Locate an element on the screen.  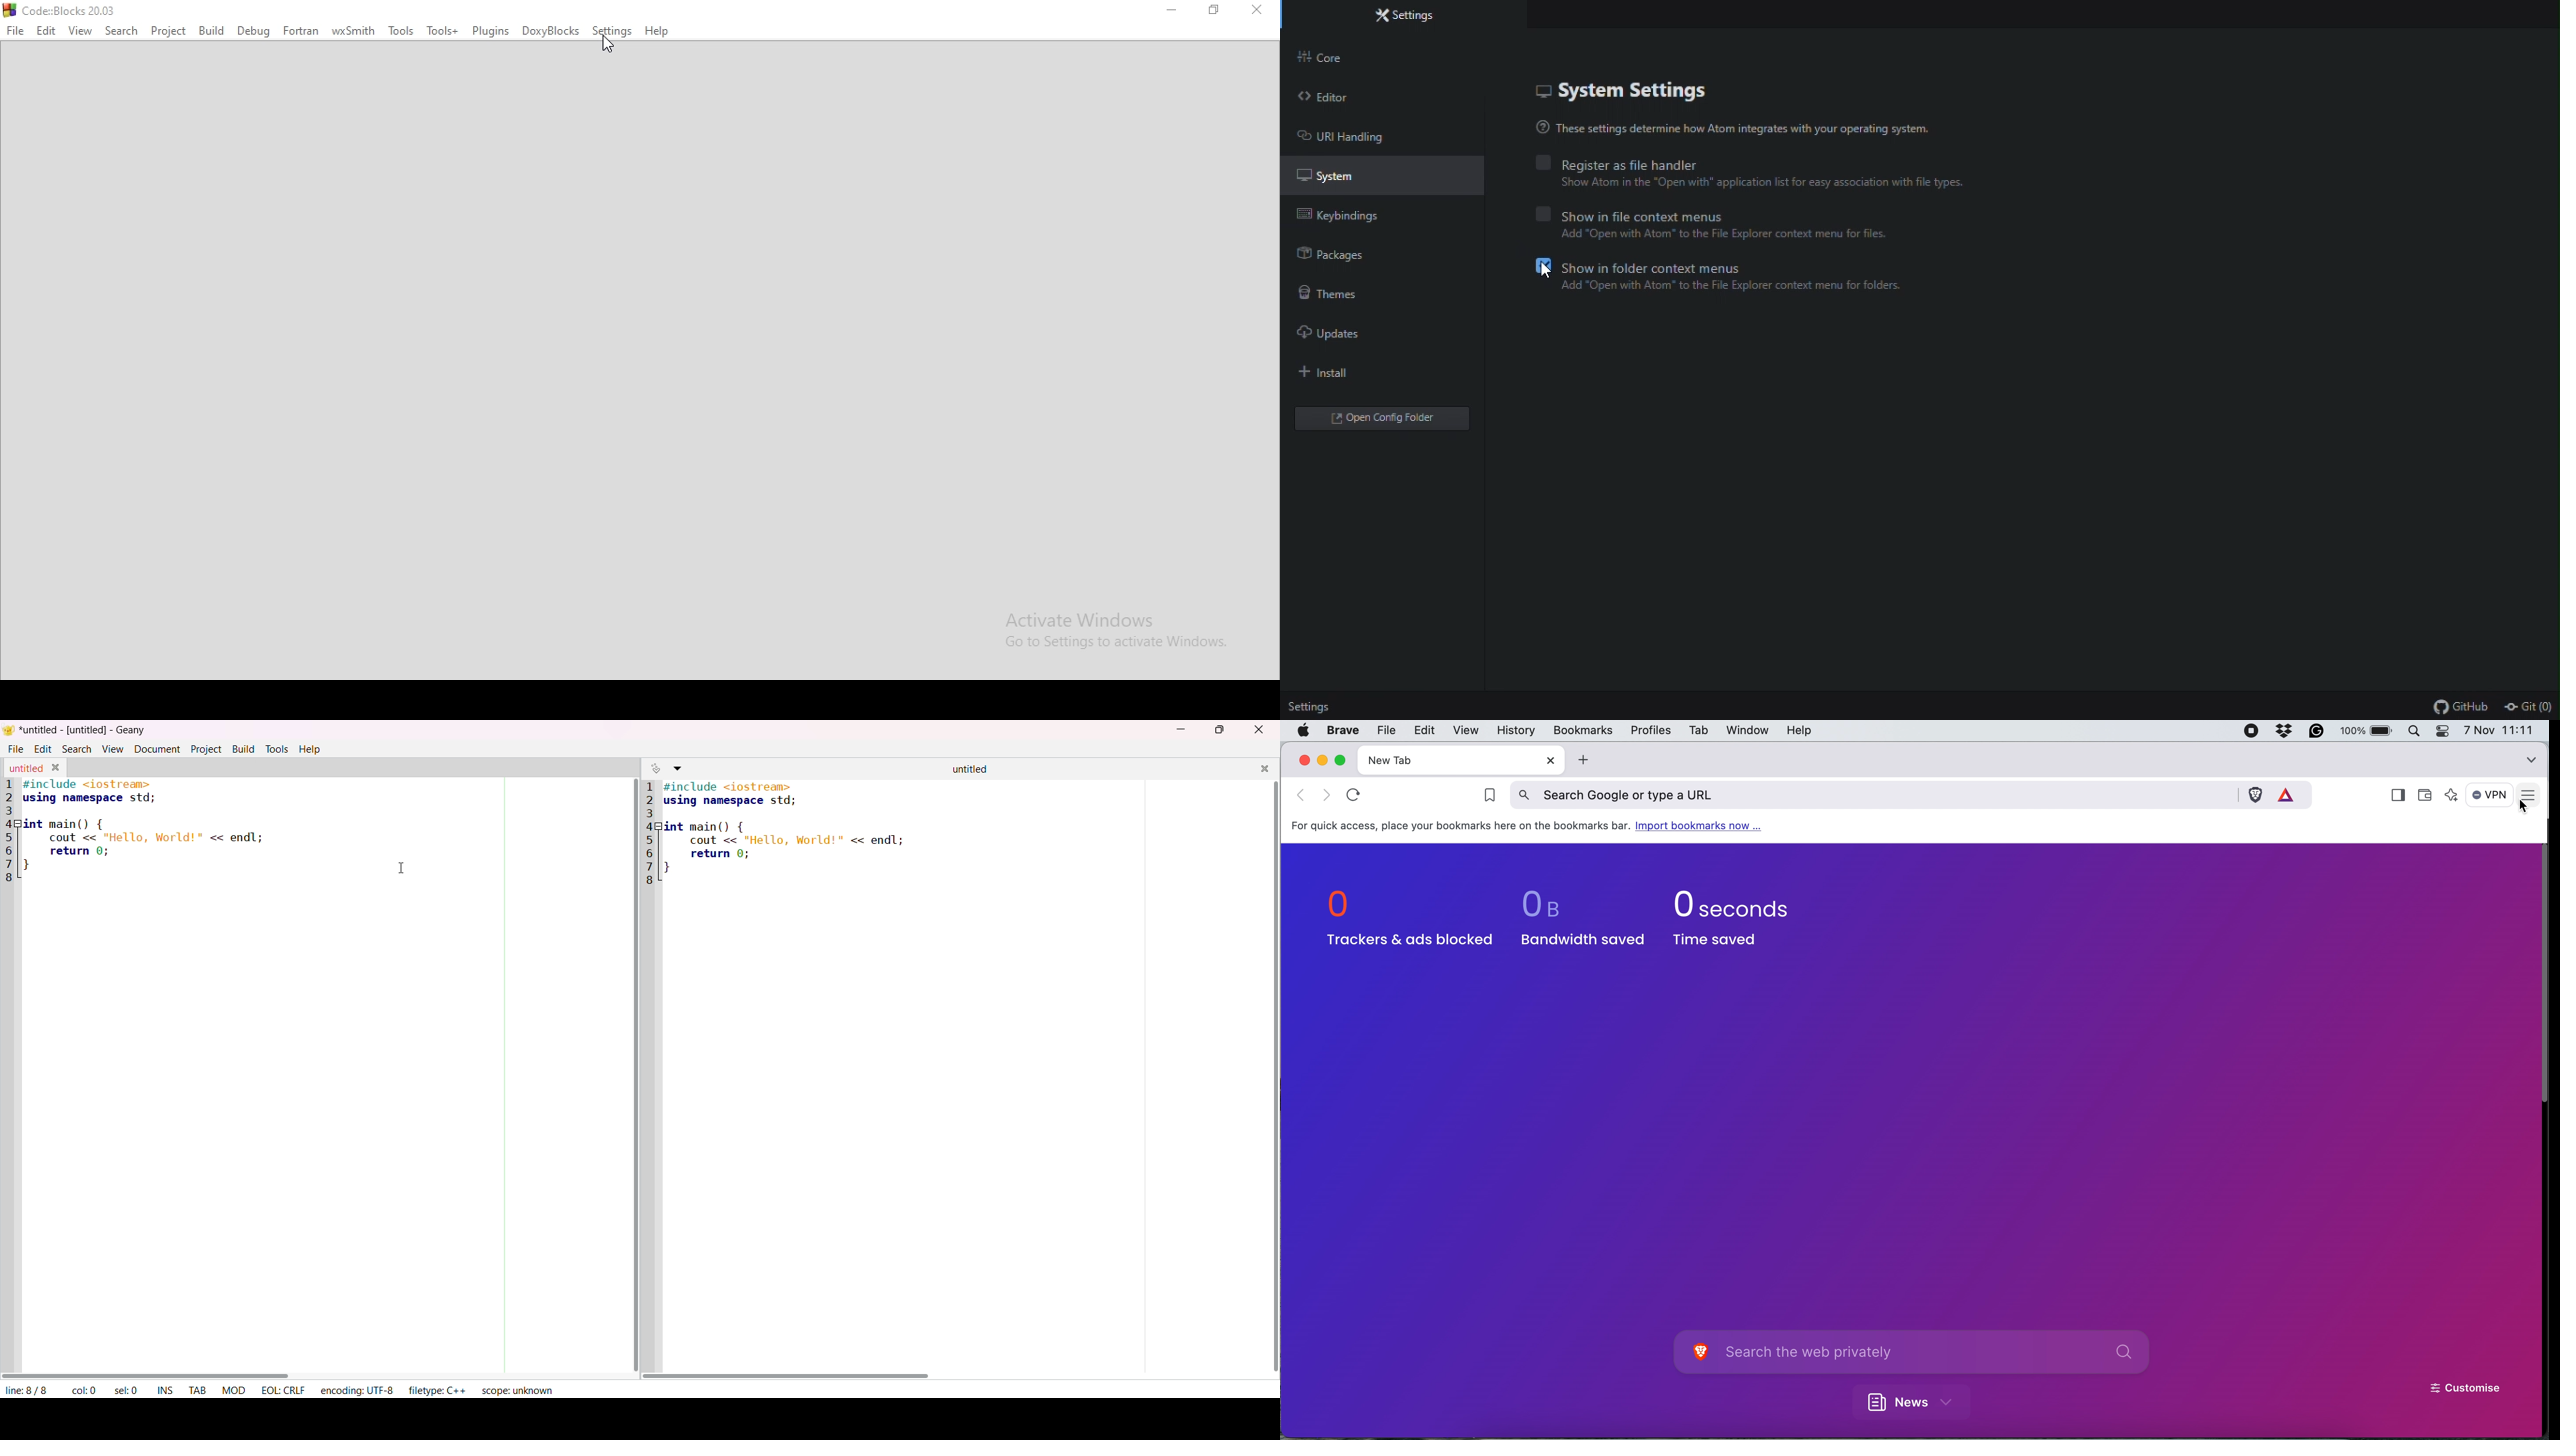
click to go forward, hold to see history is located at coordinates (1298, 794).